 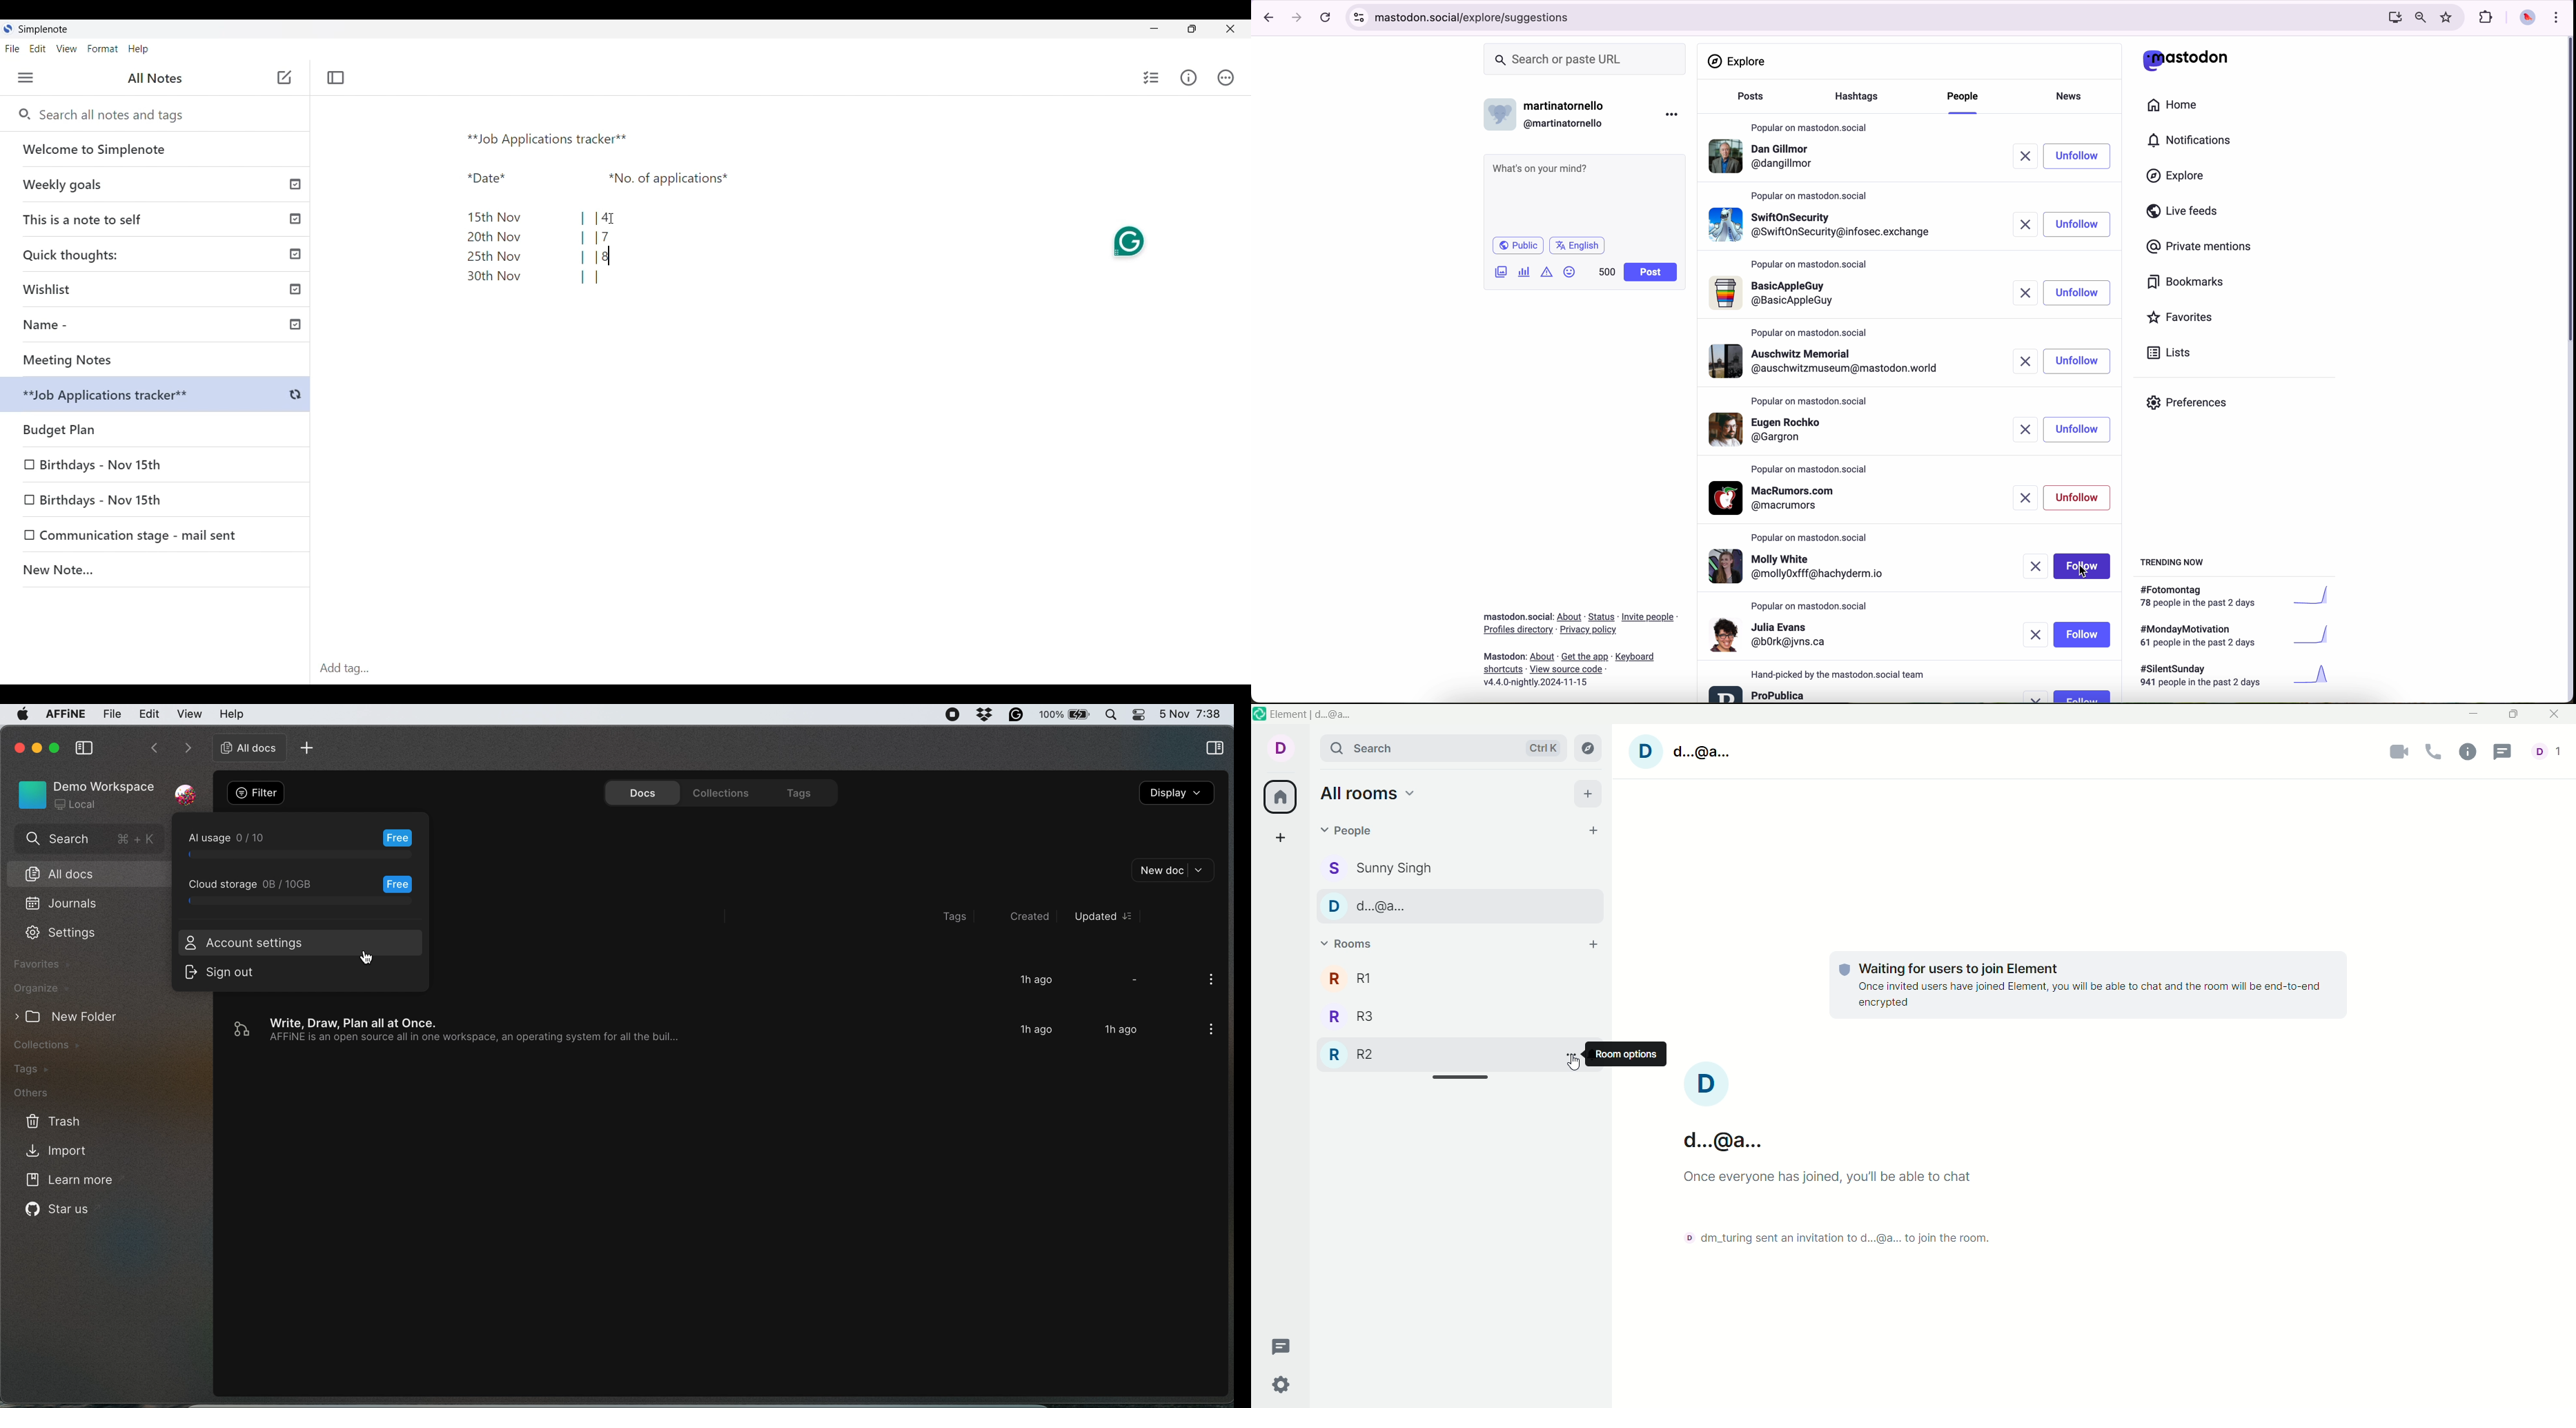 I want to click on help, so click(x=233, y=713).